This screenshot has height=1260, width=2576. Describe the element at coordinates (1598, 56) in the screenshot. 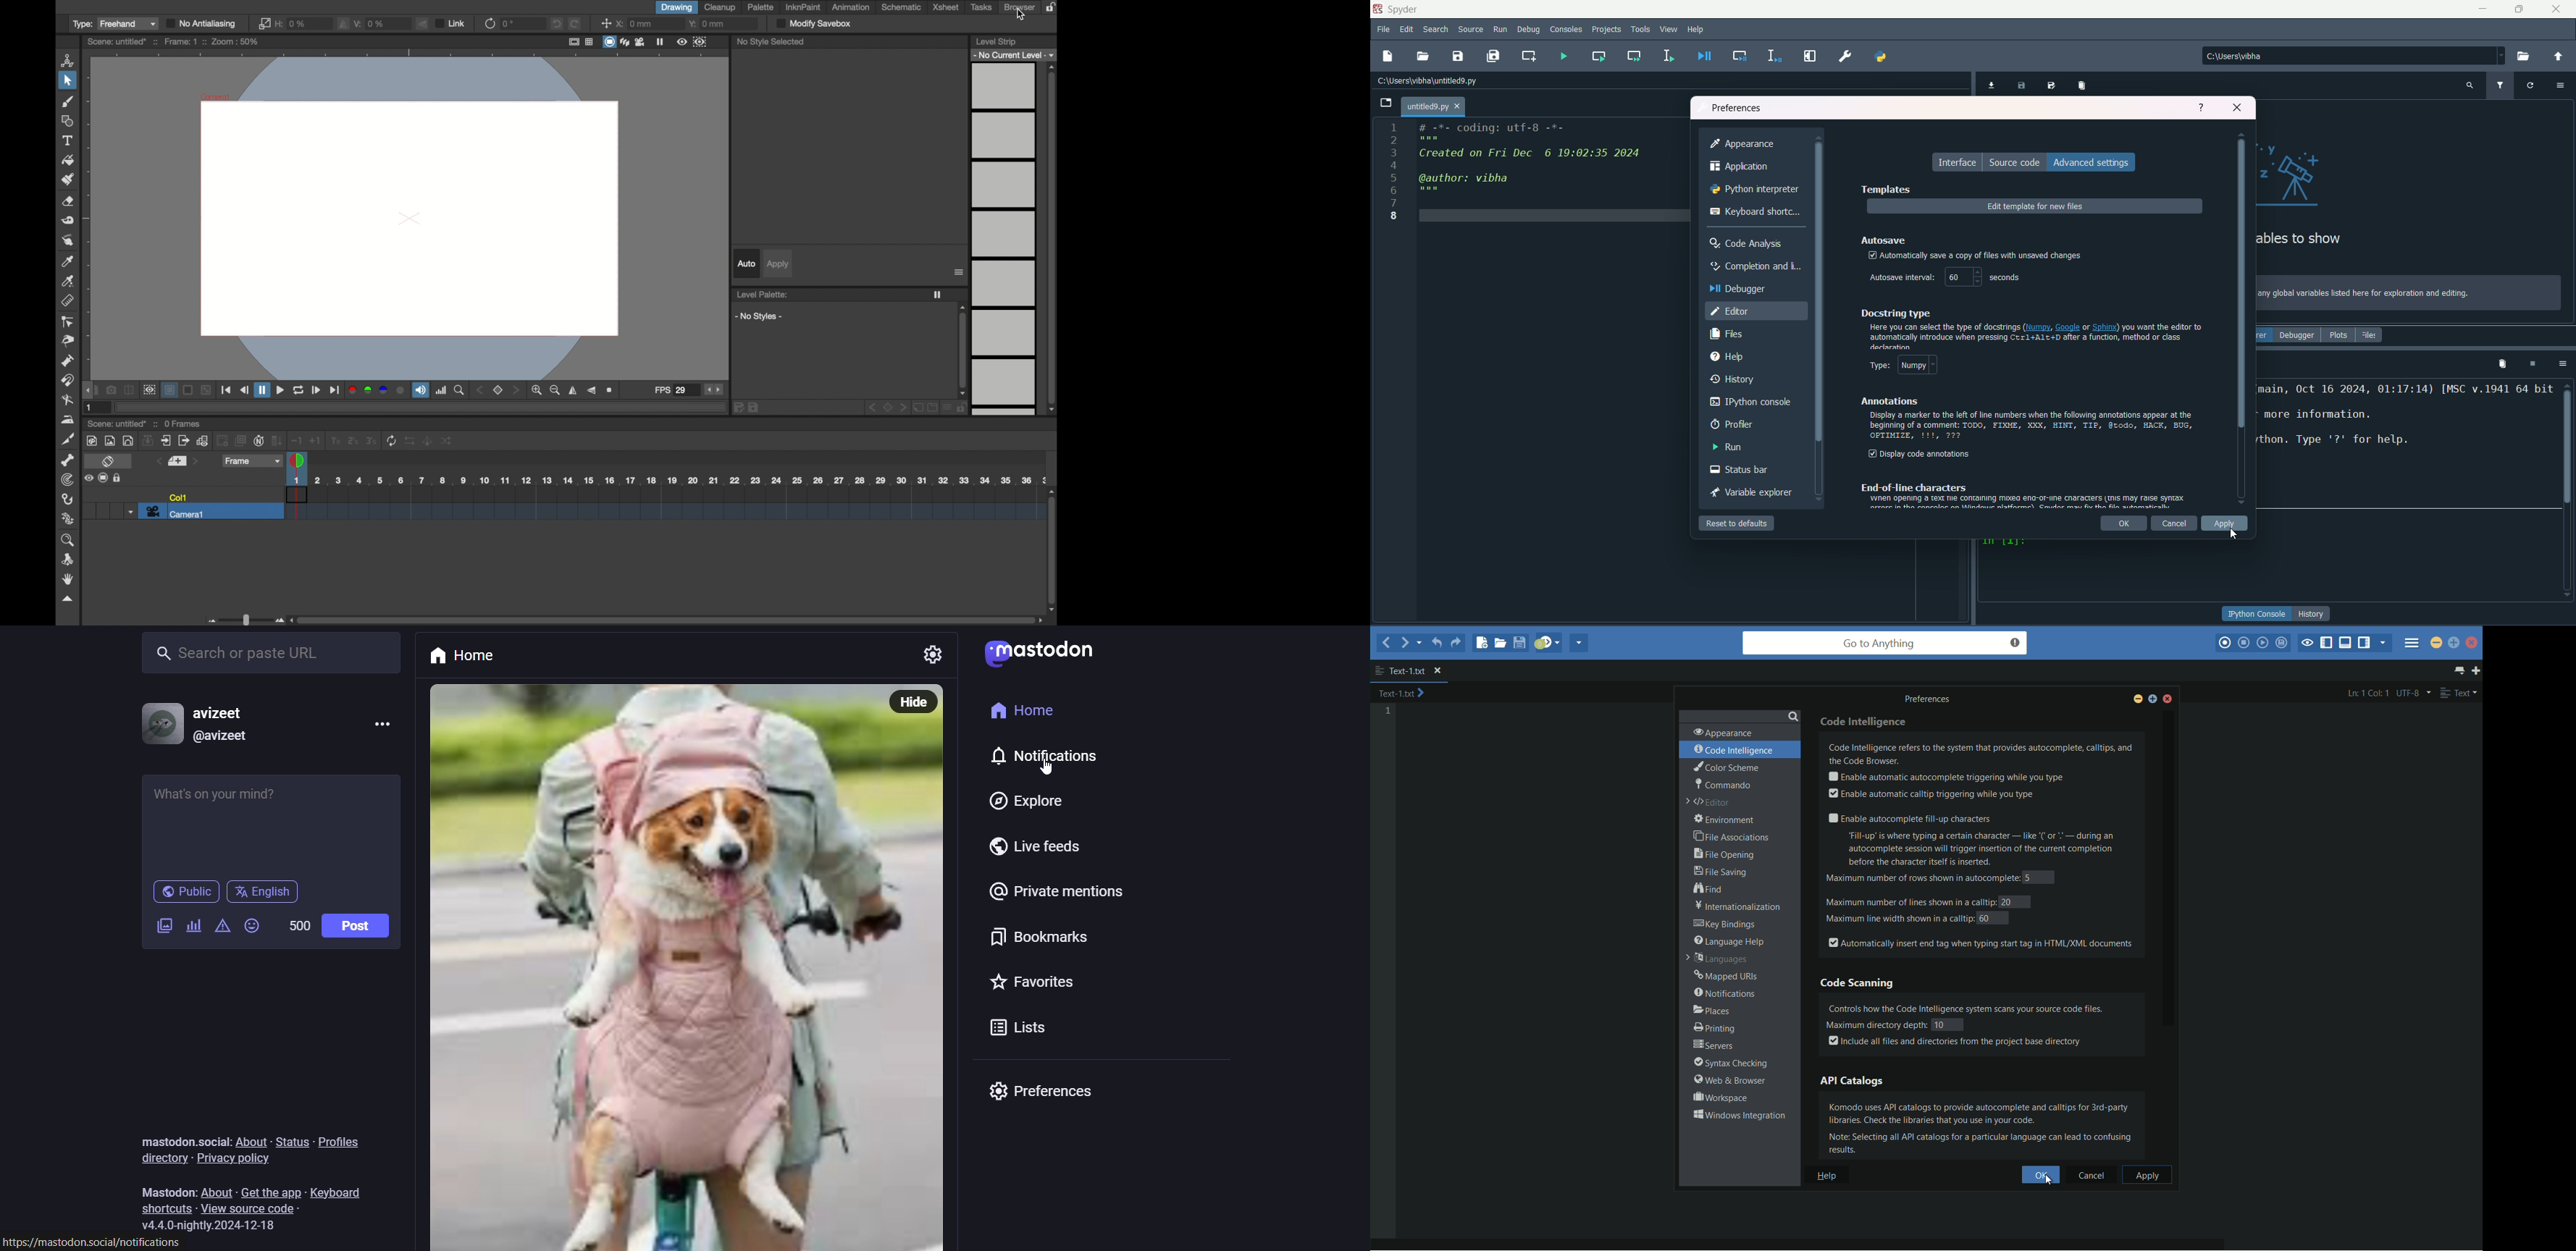

I see `run current cell` at that location.